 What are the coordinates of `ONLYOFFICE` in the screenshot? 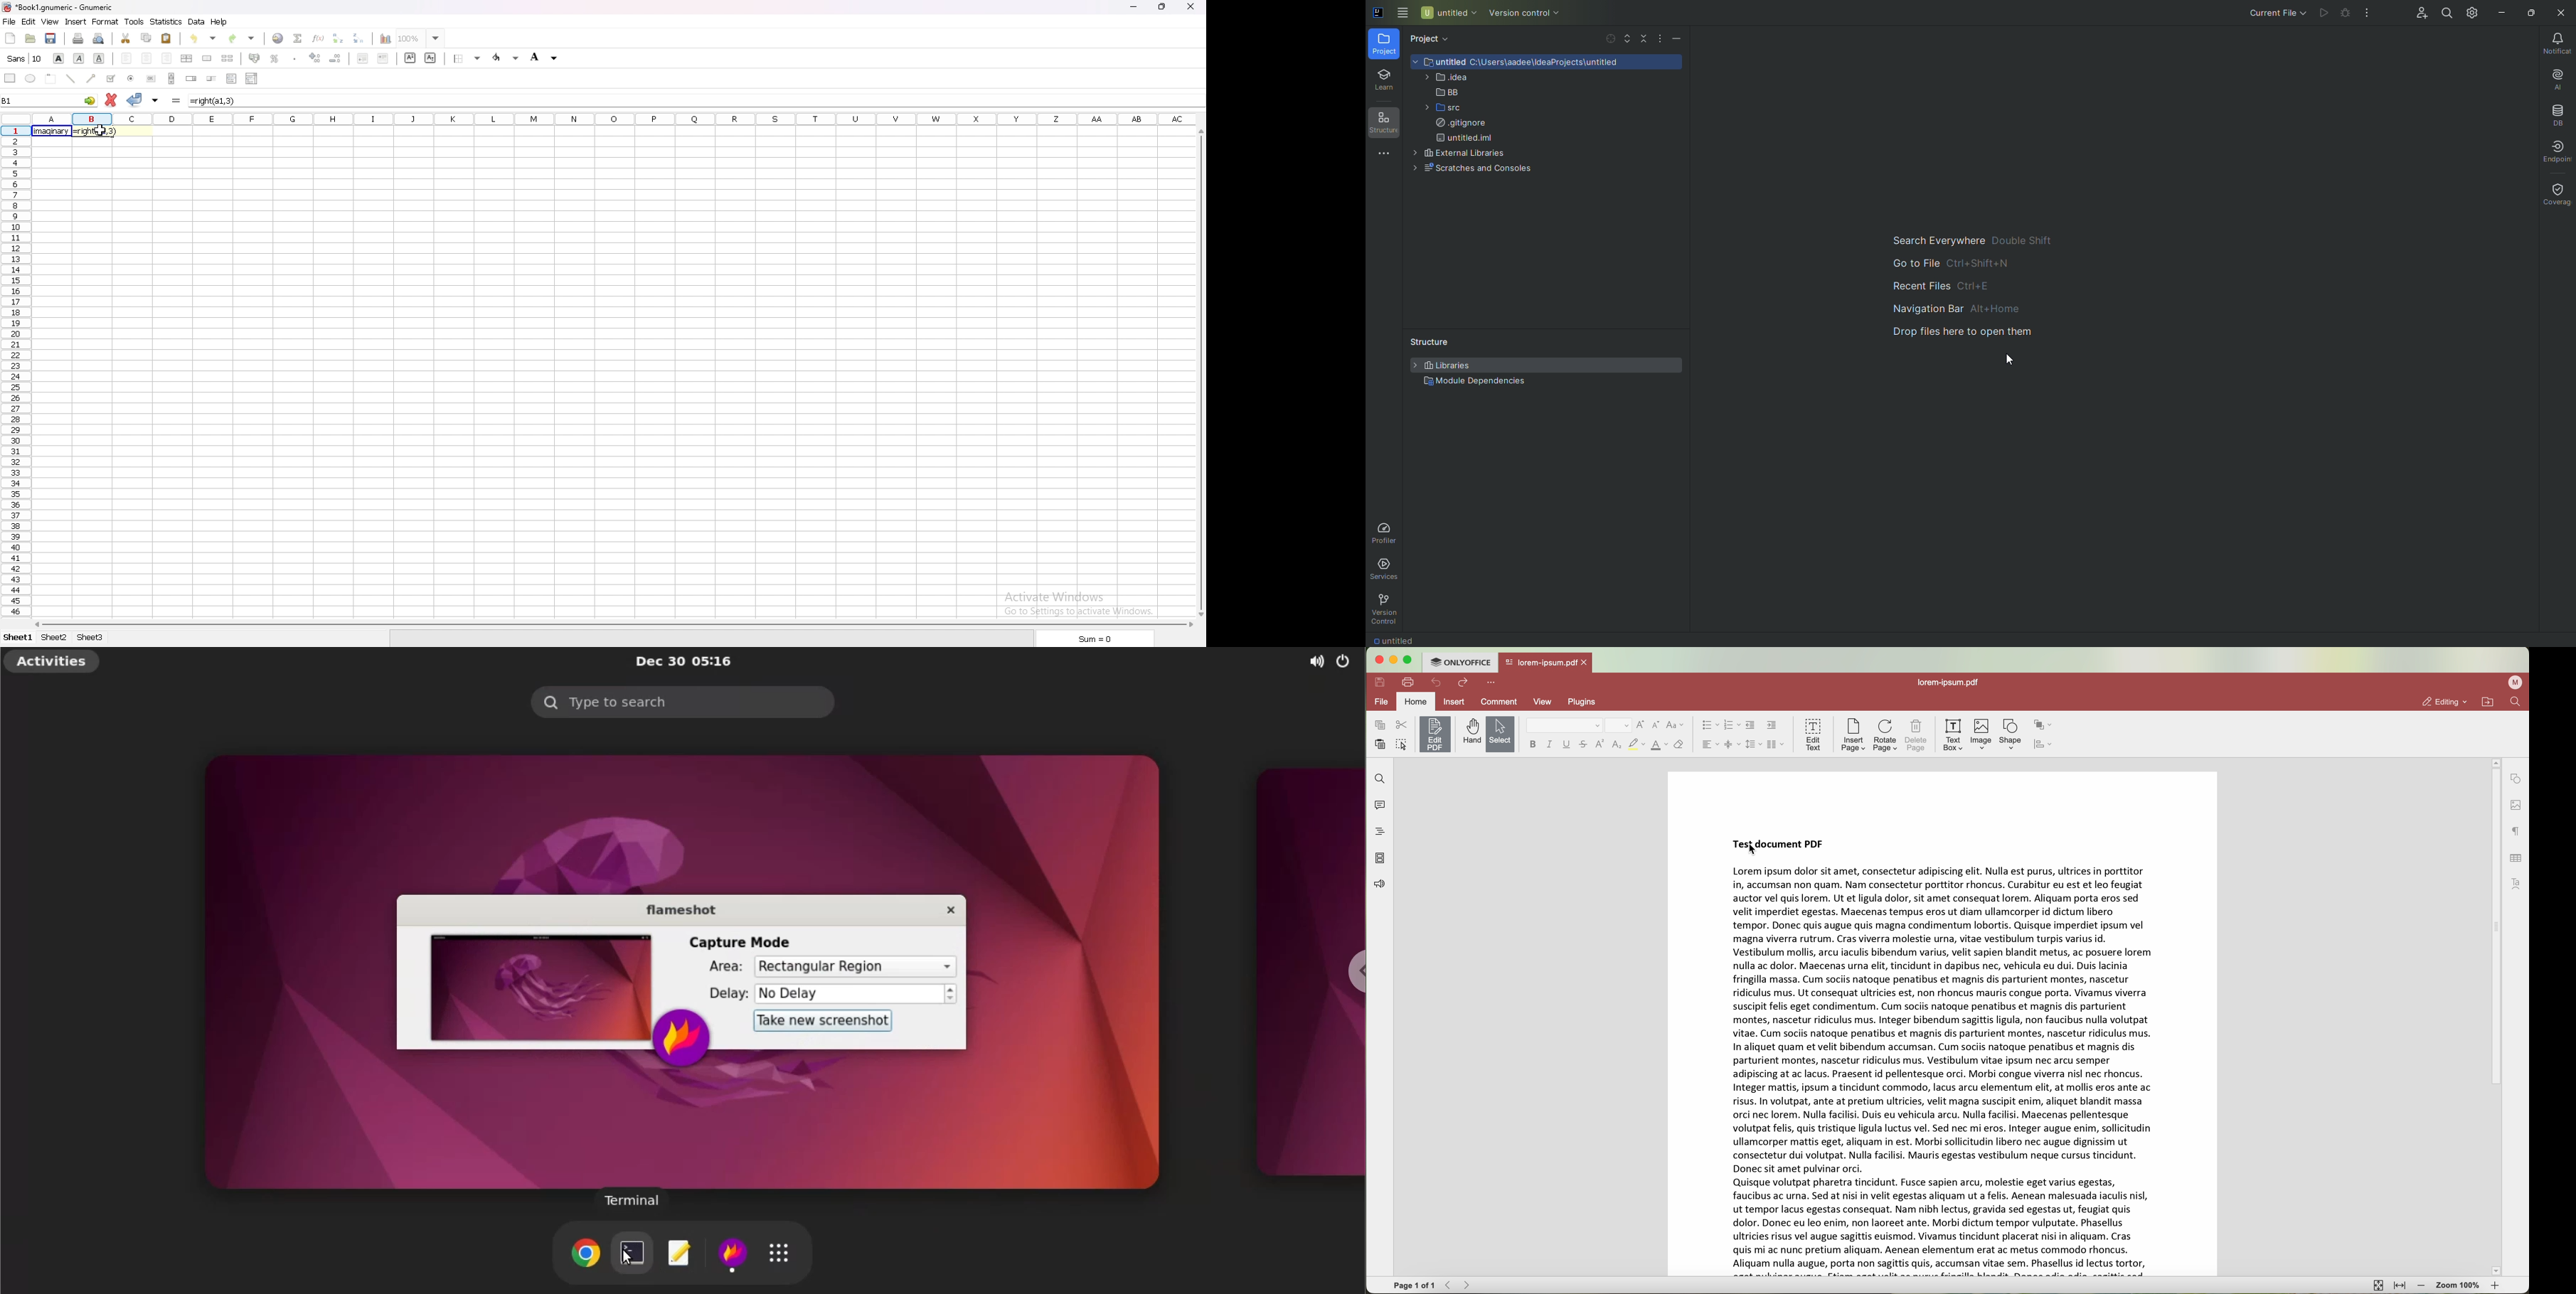 It's located at (1459, 662).